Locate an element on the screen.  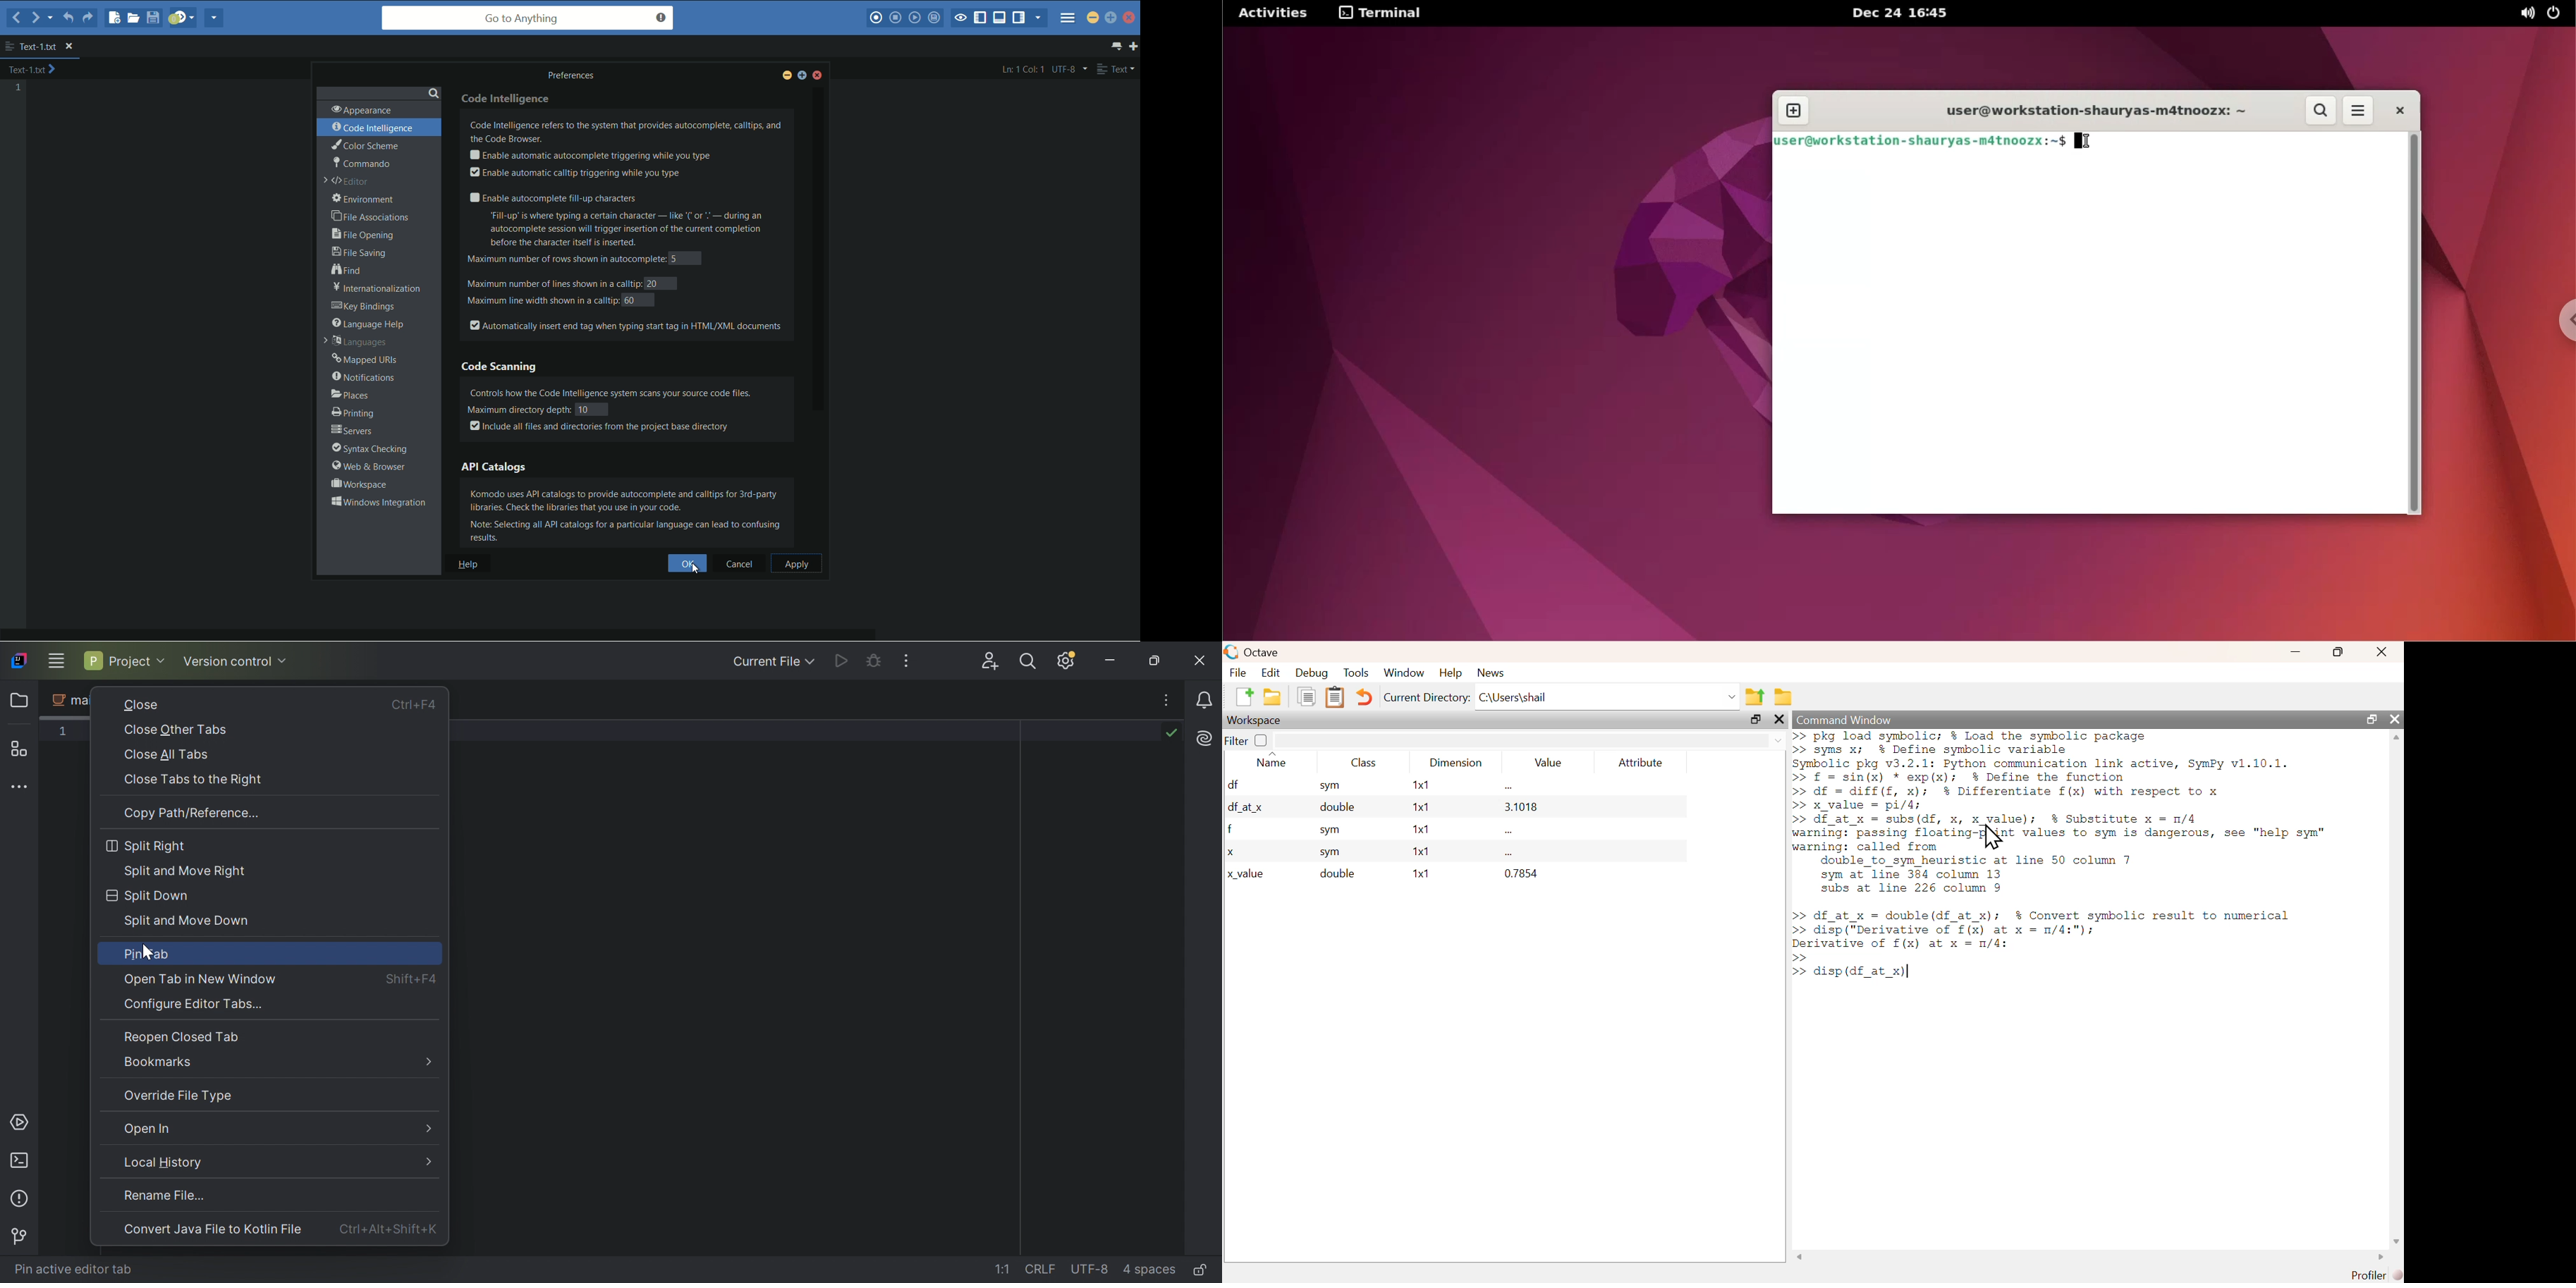
3.1018 is located at coordinates (1521, 807).